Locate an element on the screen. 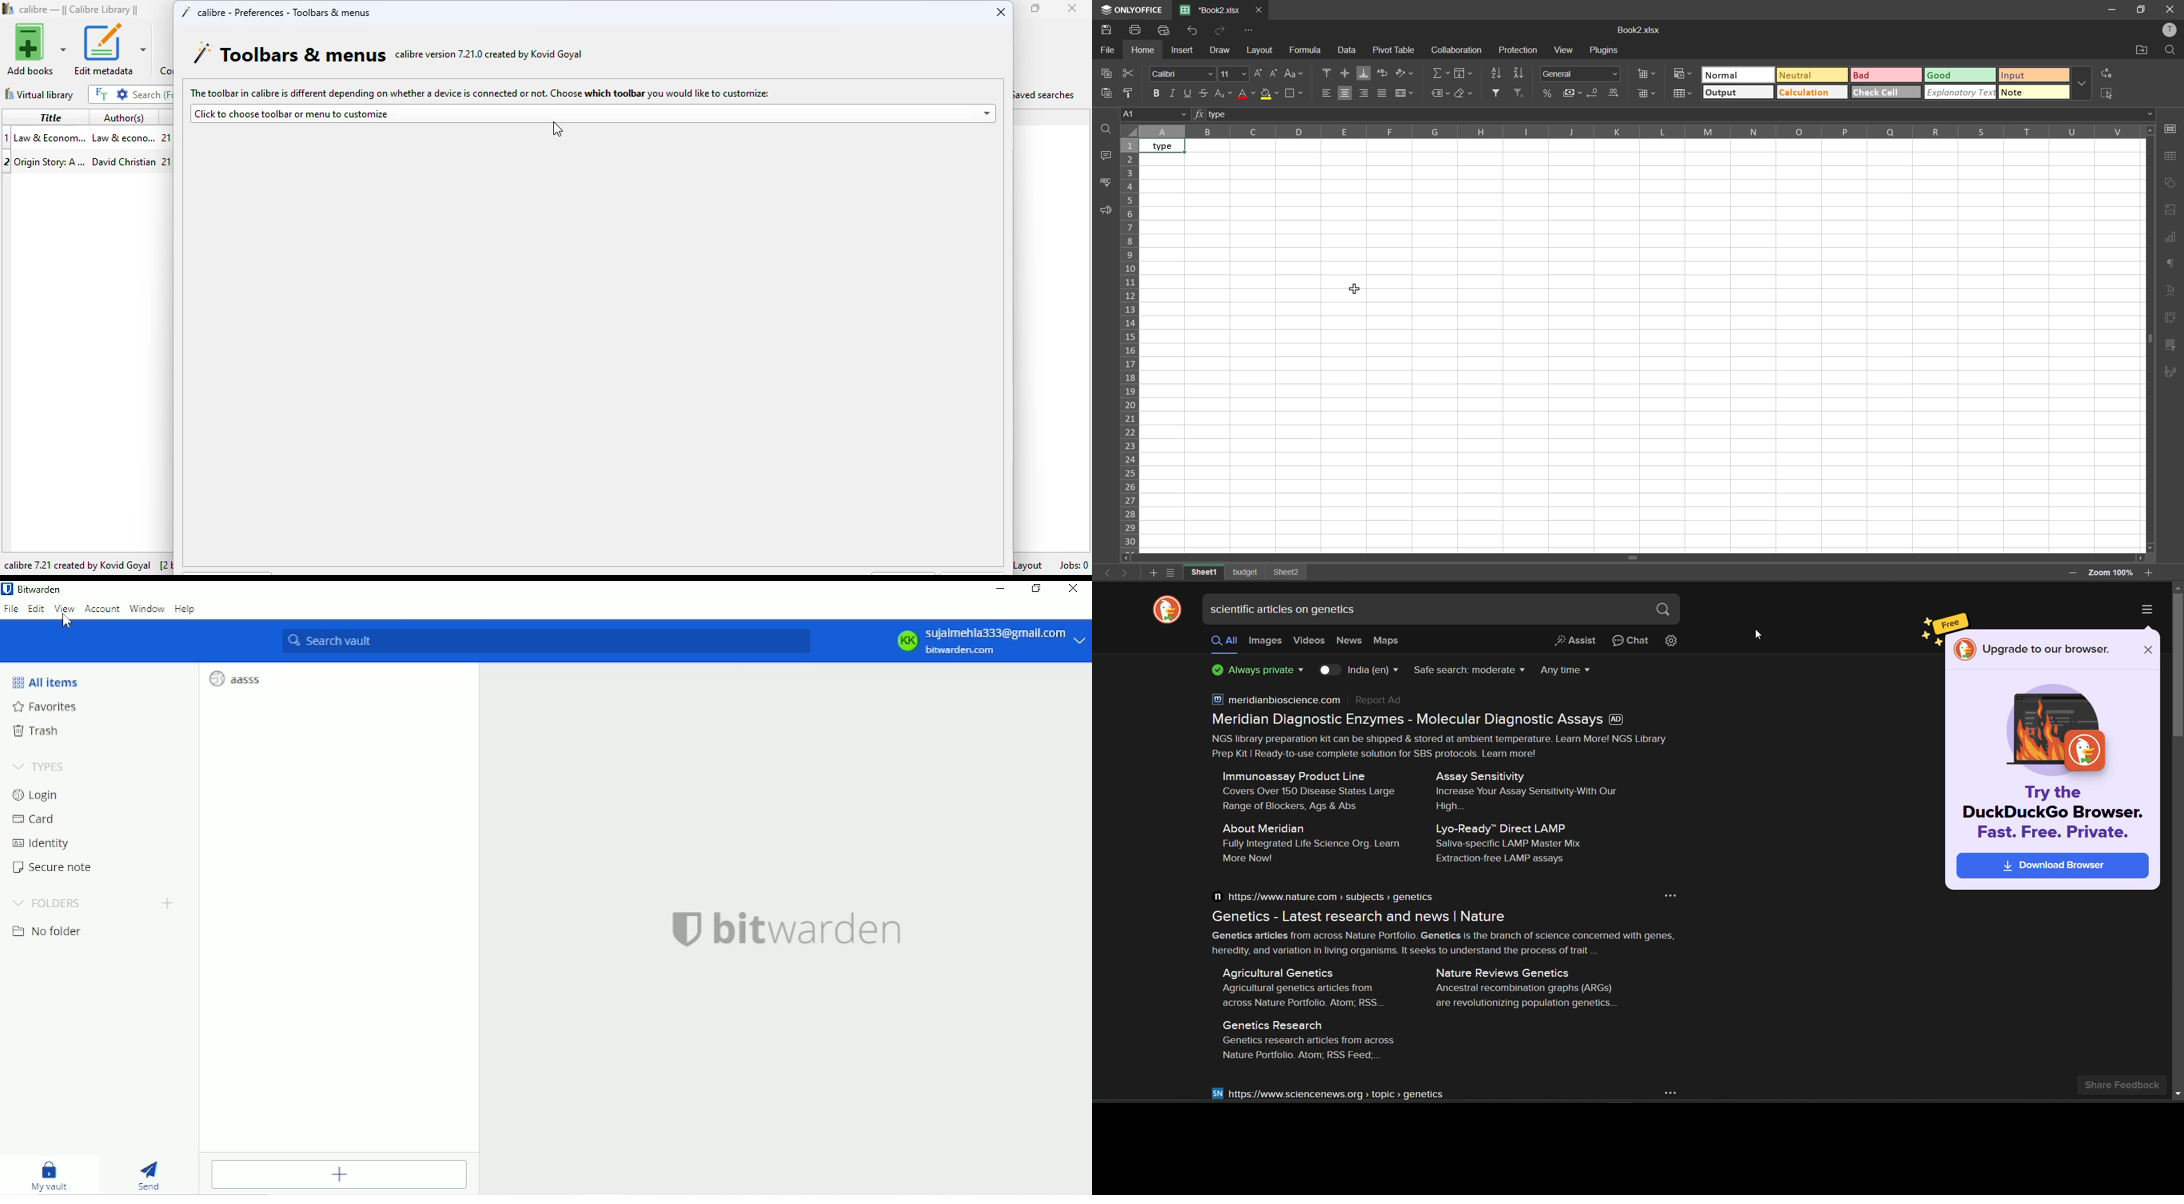  home is located at coordinates (1142, 51).